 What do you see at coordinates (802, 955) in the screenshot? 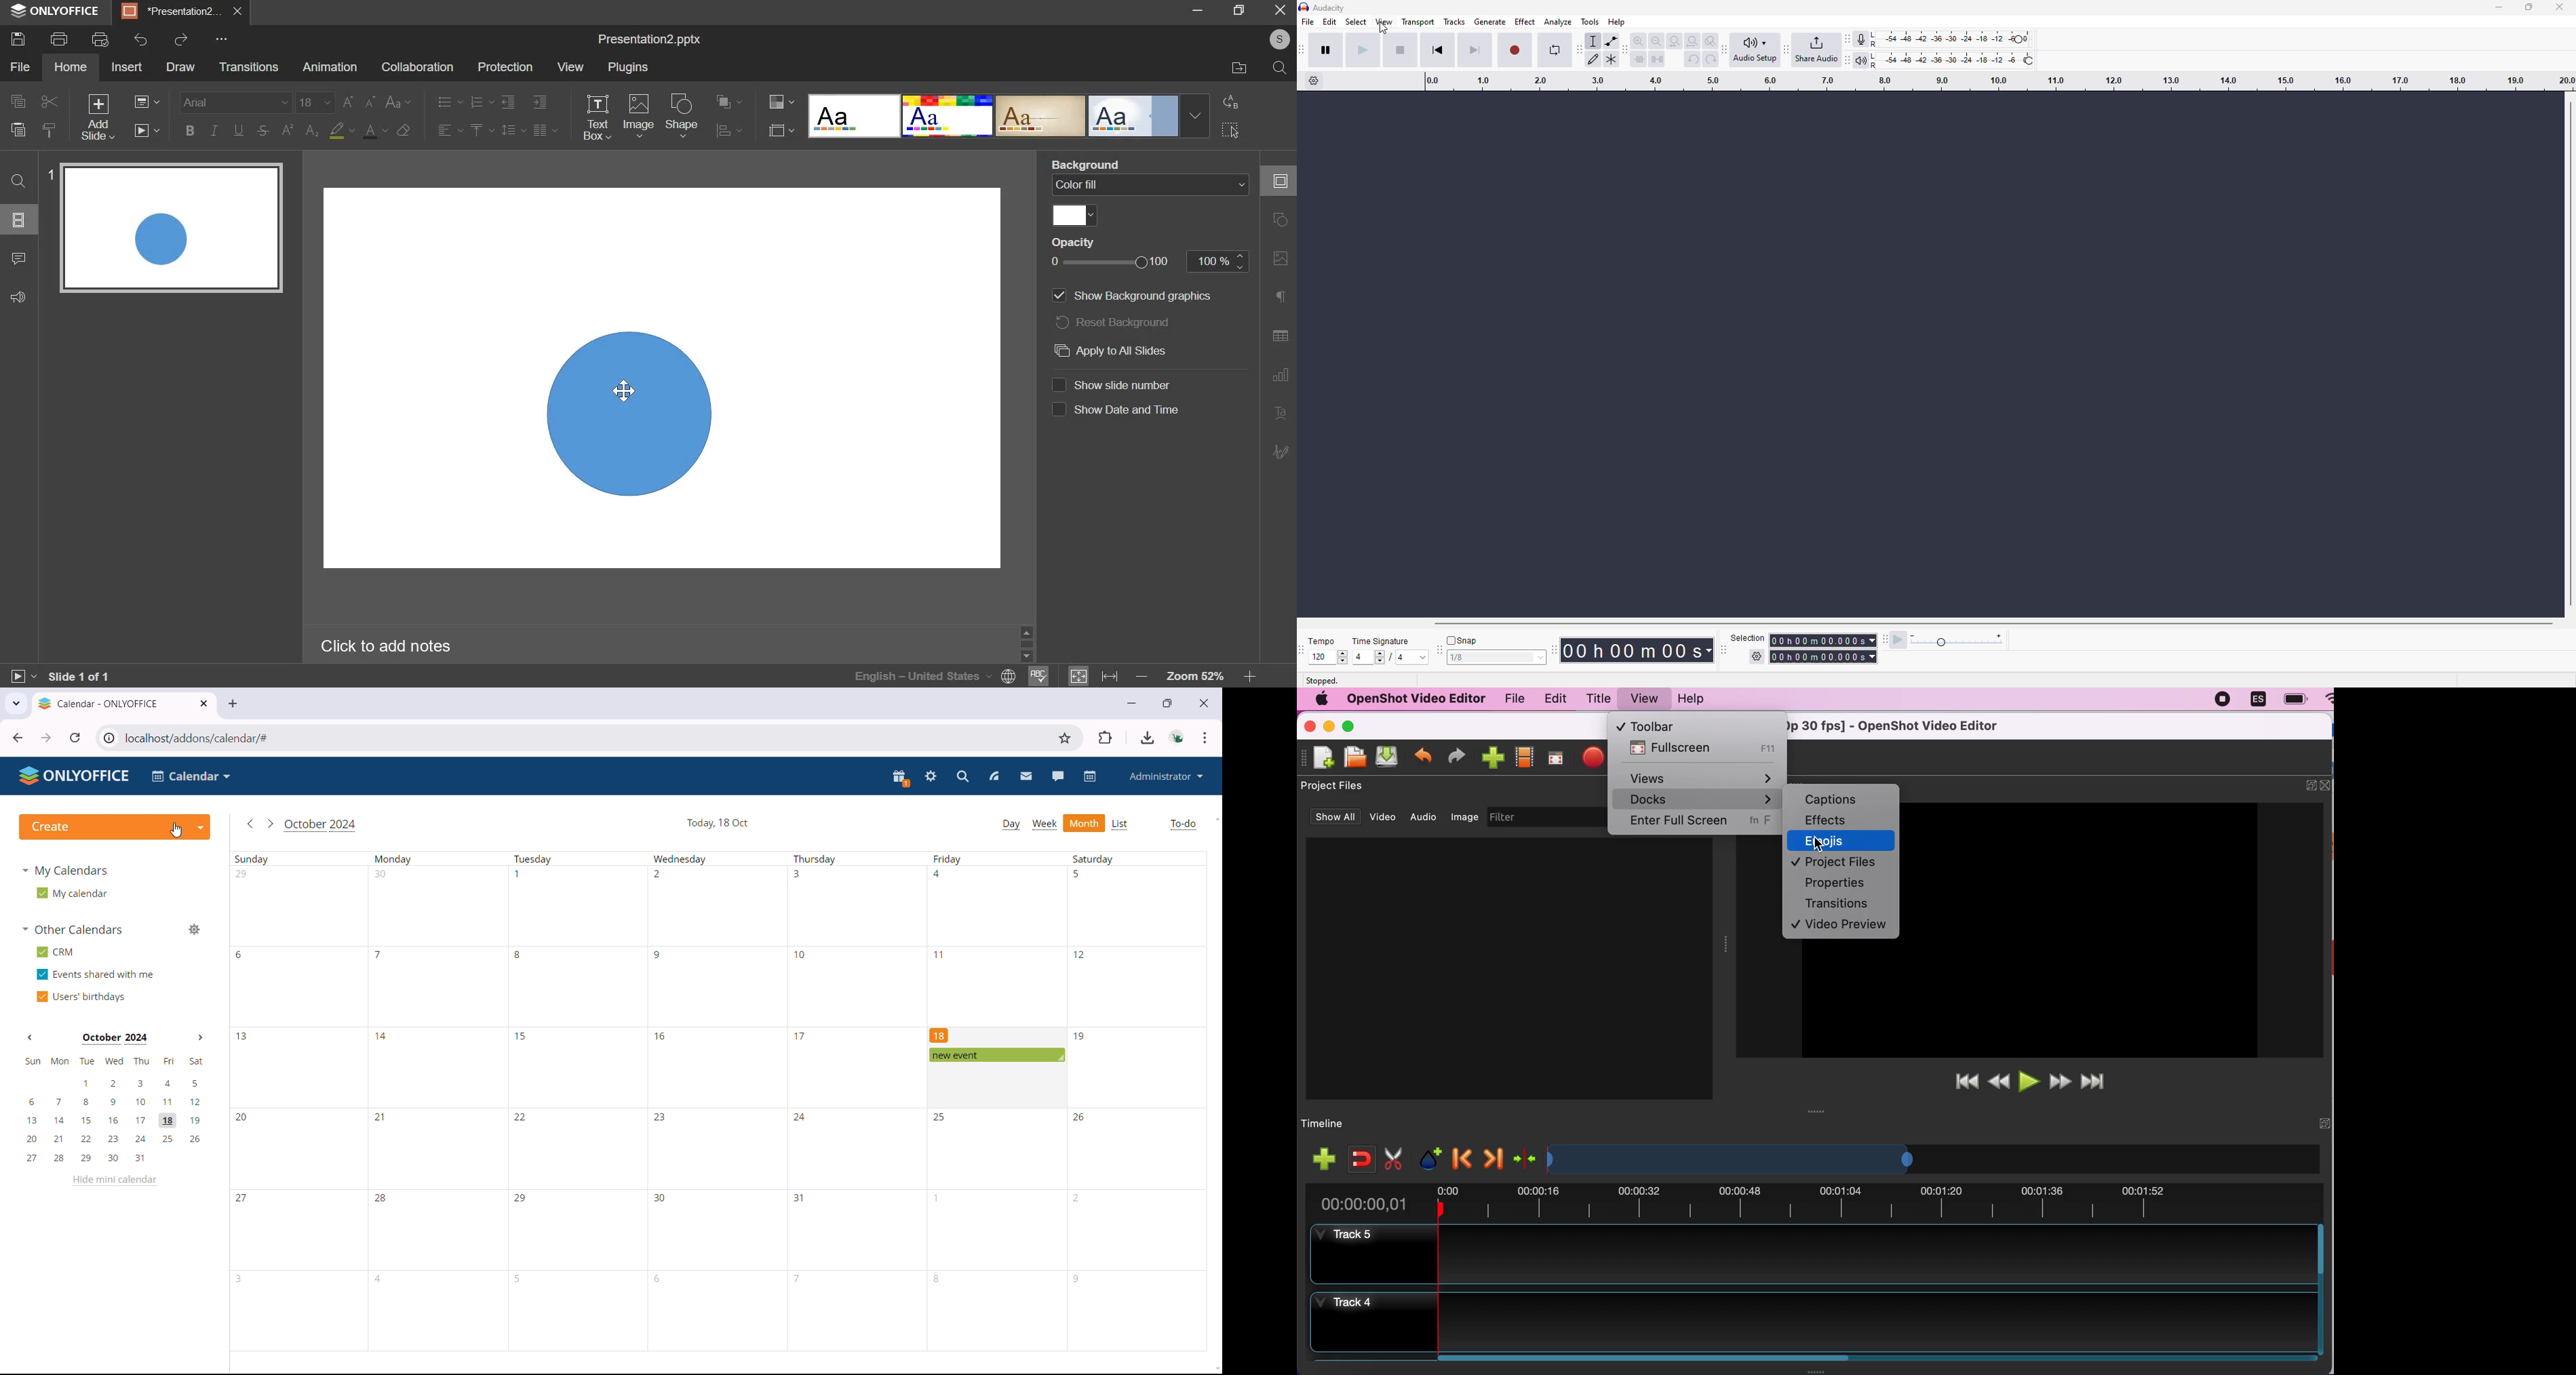
I see `10` at bounding box center [802, 955].